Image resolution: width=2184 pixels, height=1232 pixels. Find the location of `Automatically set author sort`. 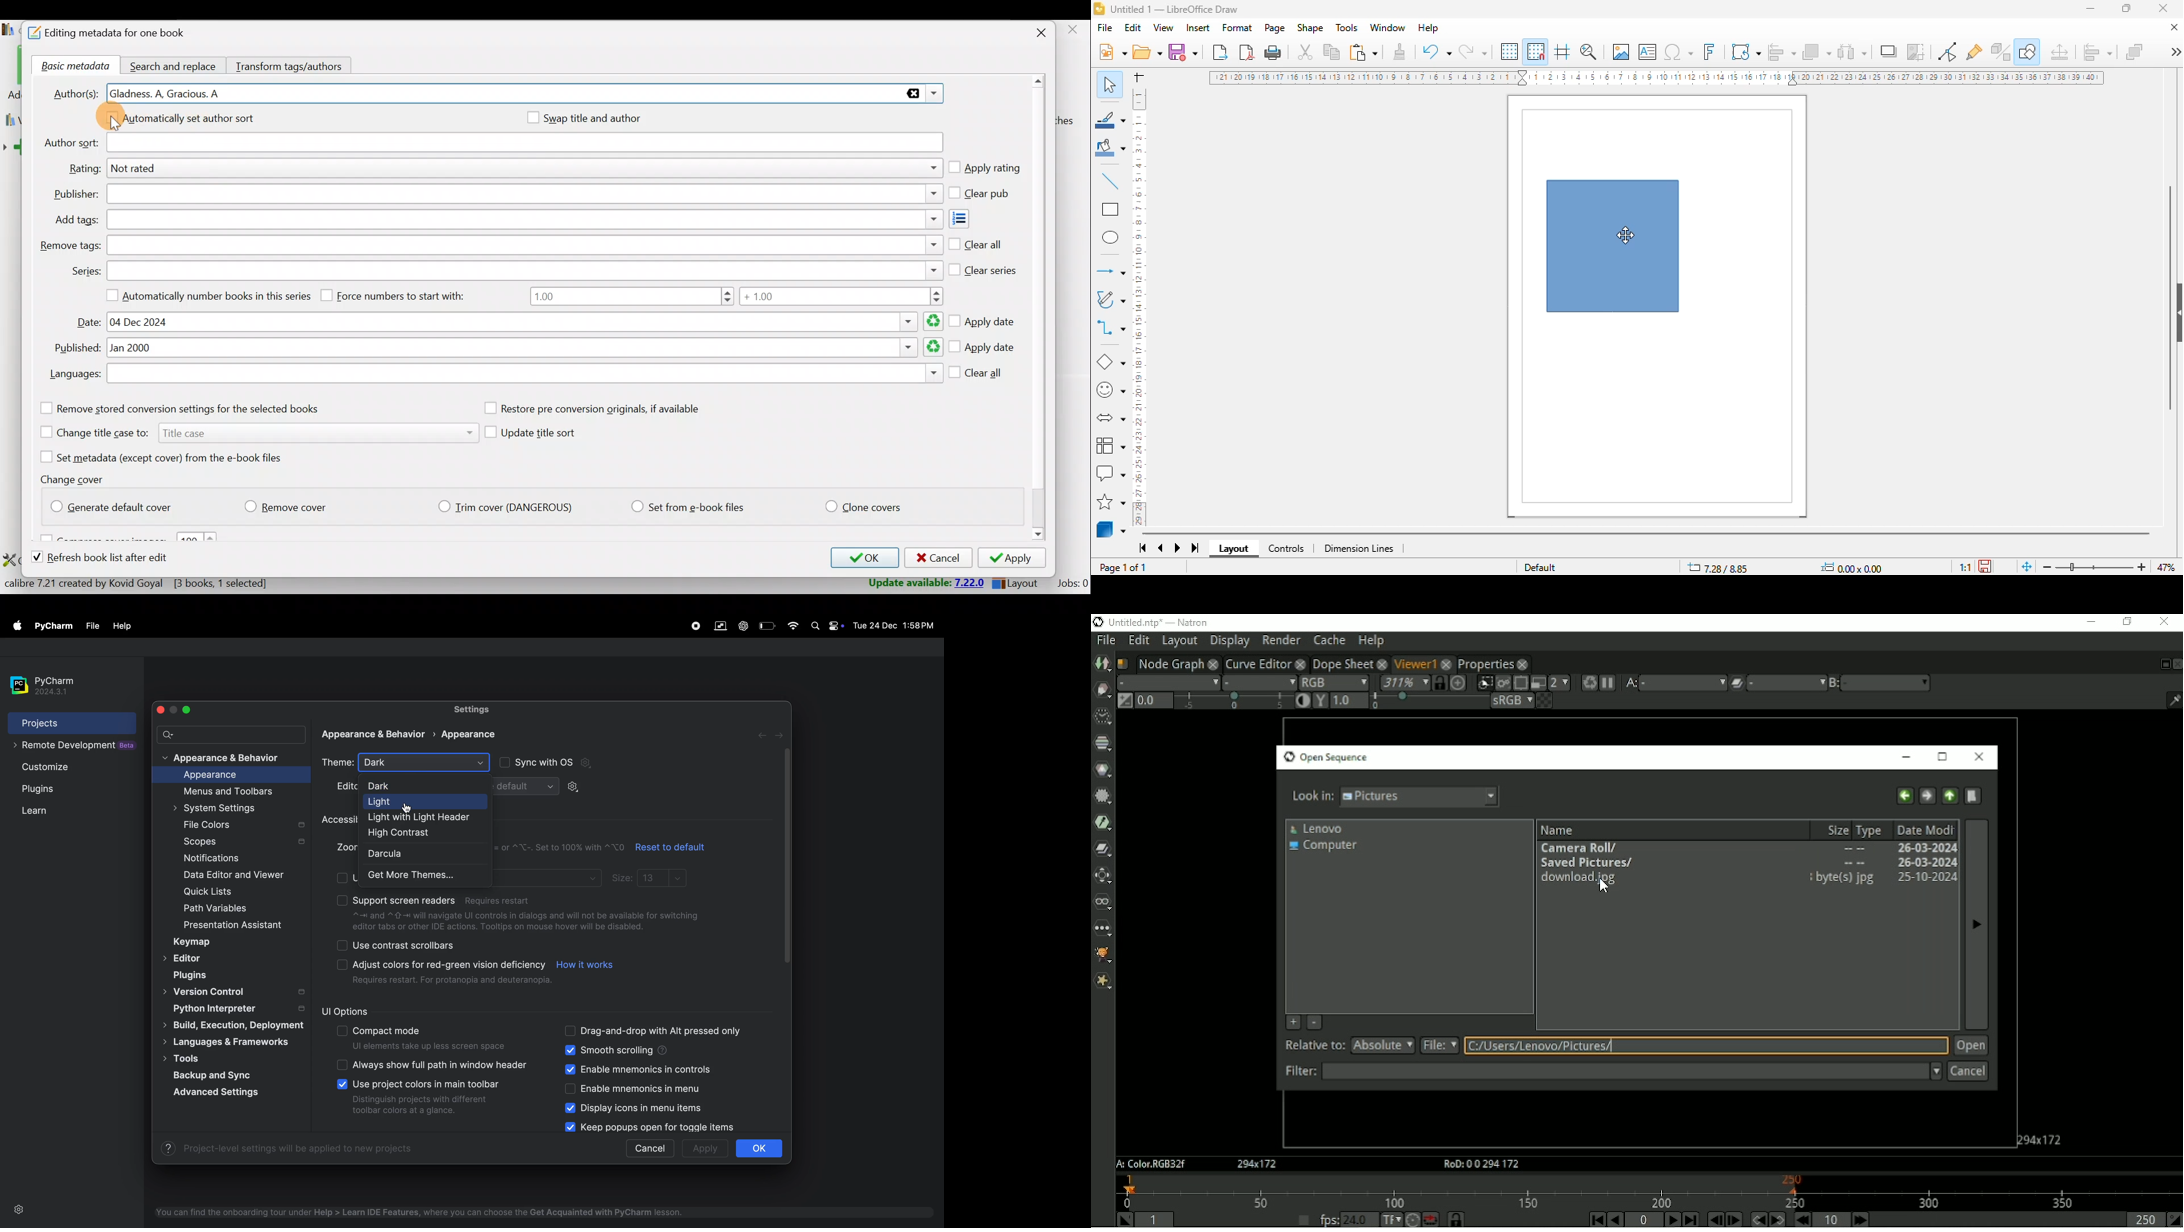

Automatically set author sort is located at coordinates (189, 120).